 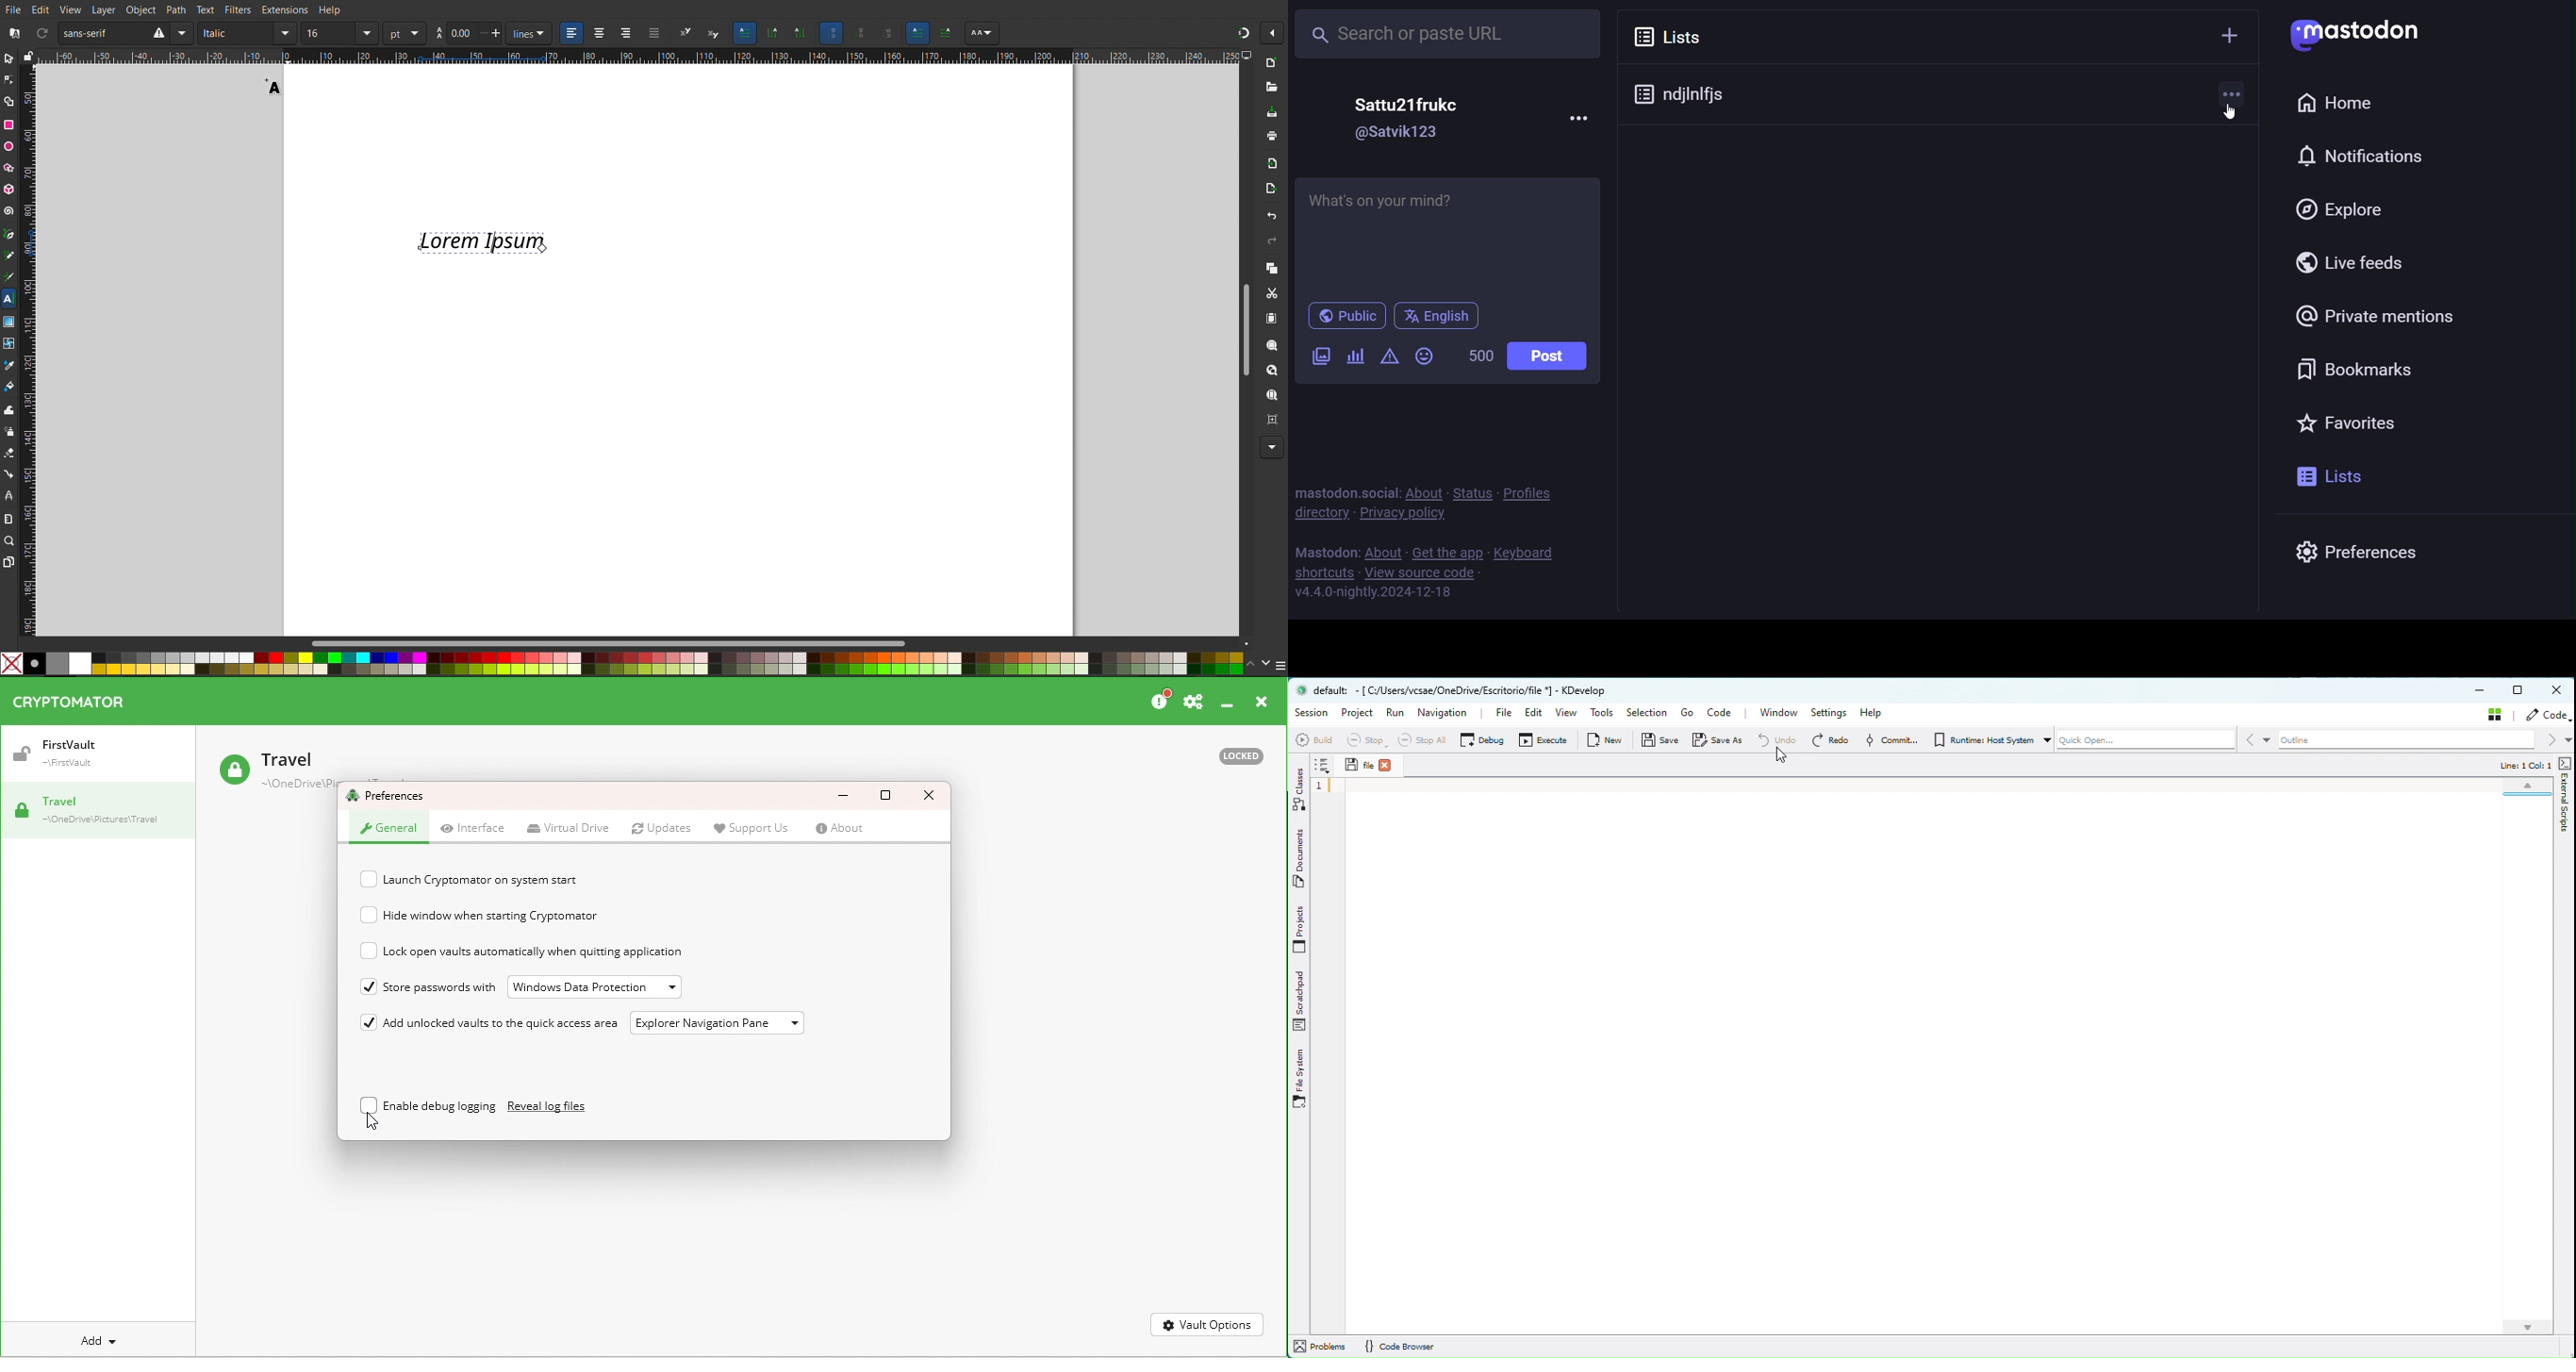 I want to click on more, so click(x=2234, y=94).